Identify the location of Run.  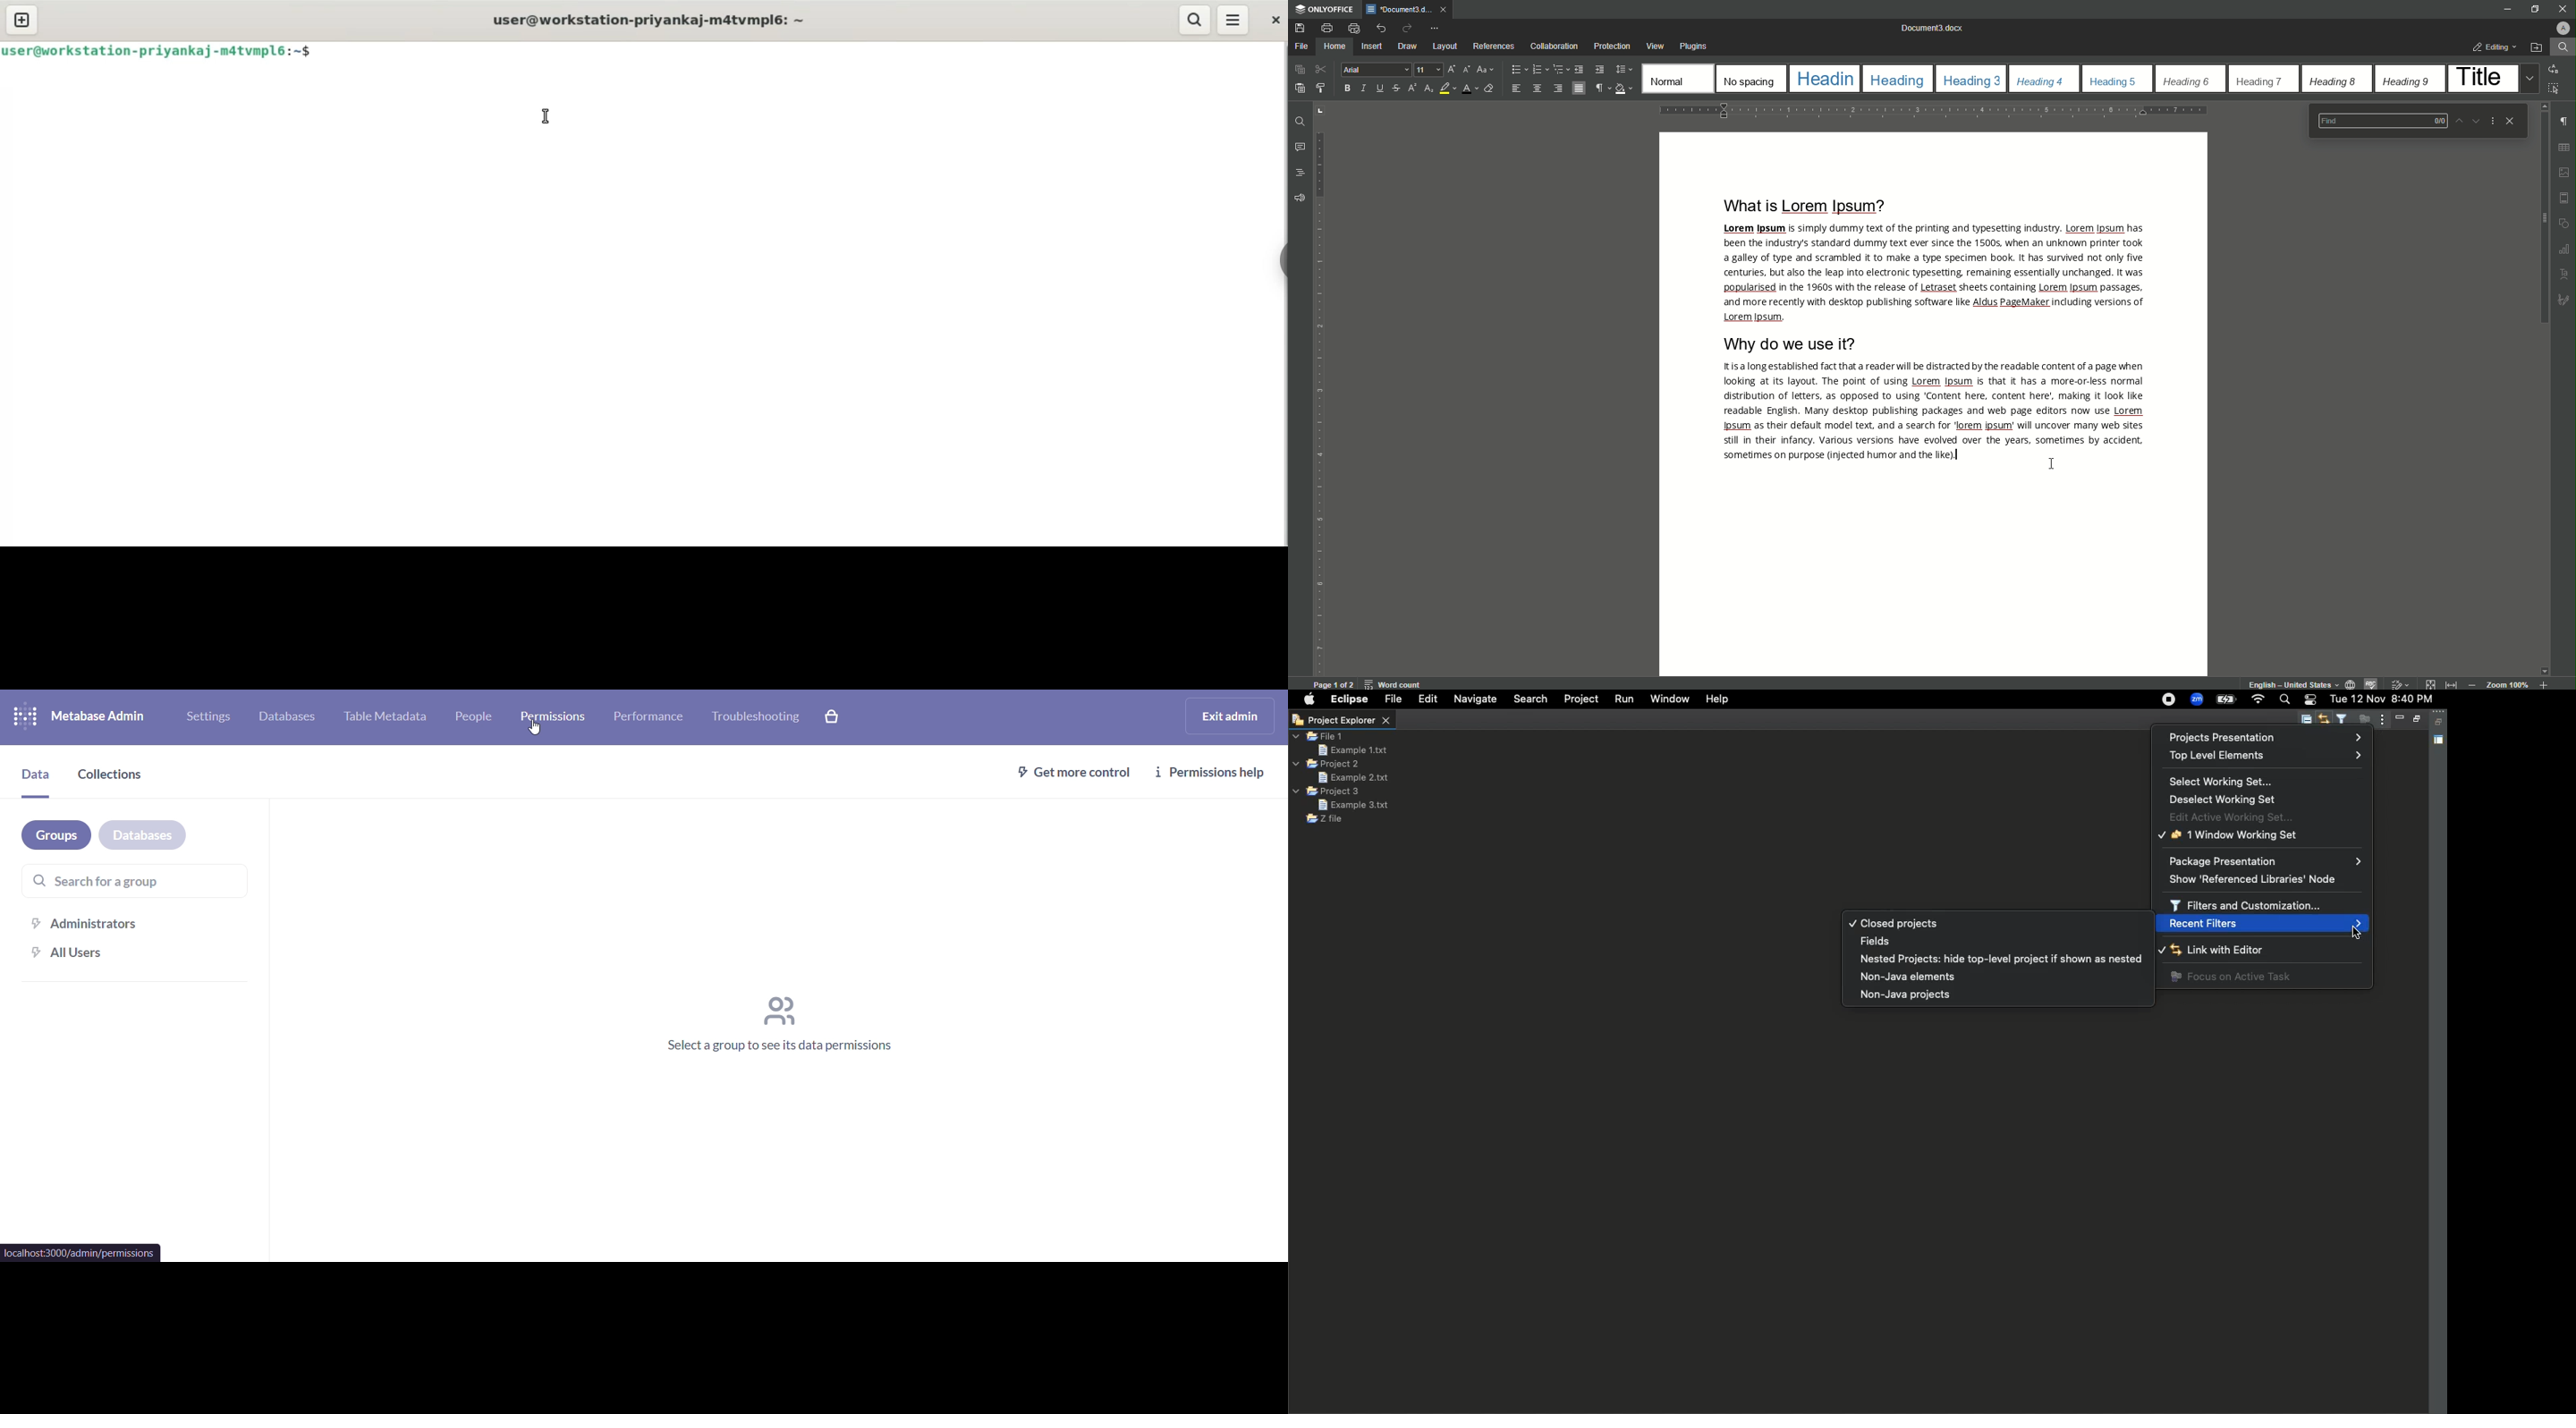
(1624, 699).